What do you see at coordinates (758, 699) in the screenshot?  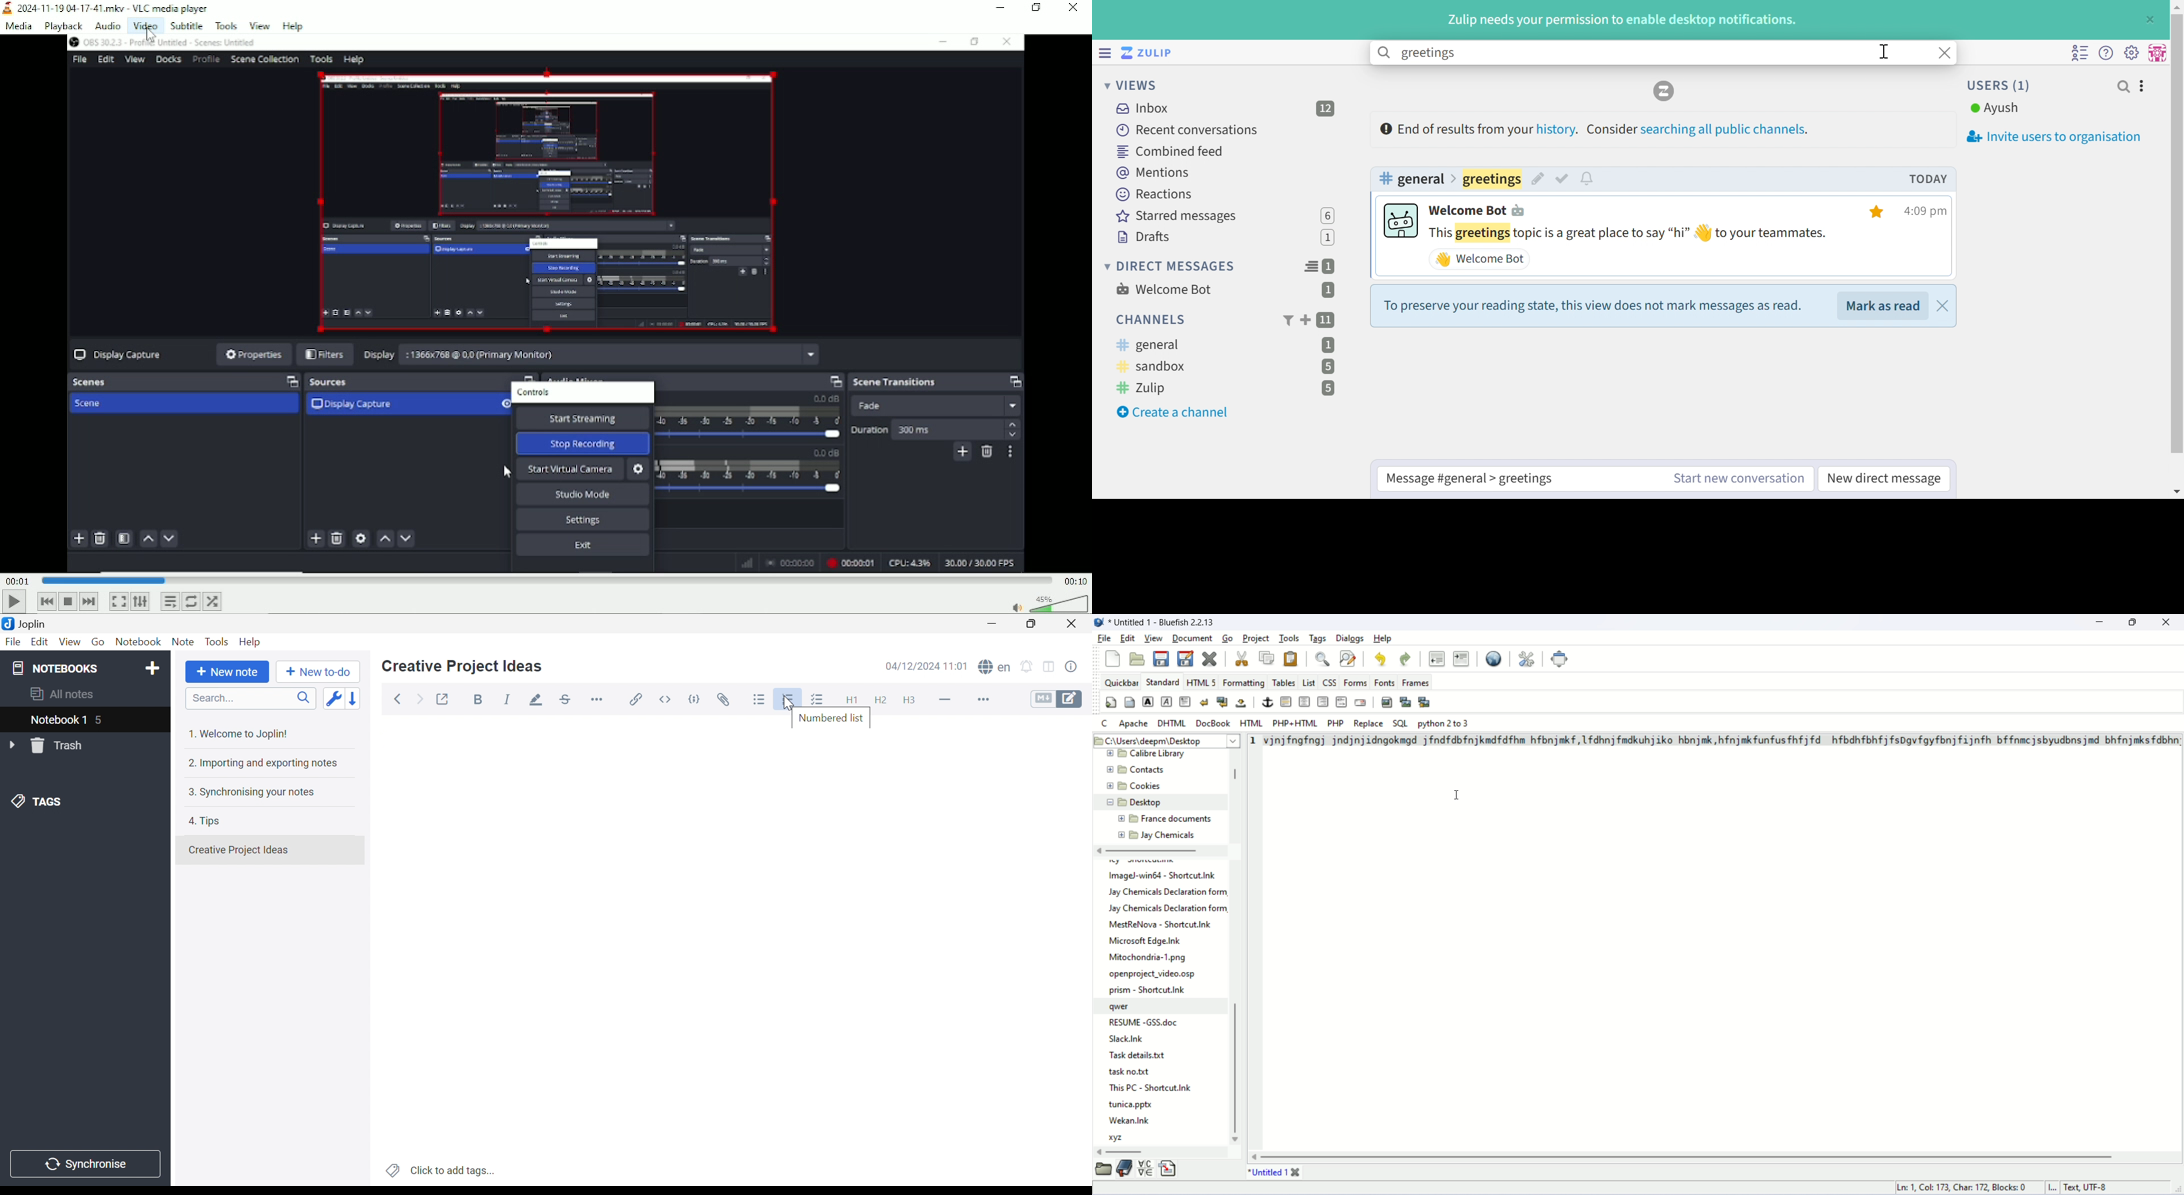 I see `Bulleted list` at bounding box center [758, 699].